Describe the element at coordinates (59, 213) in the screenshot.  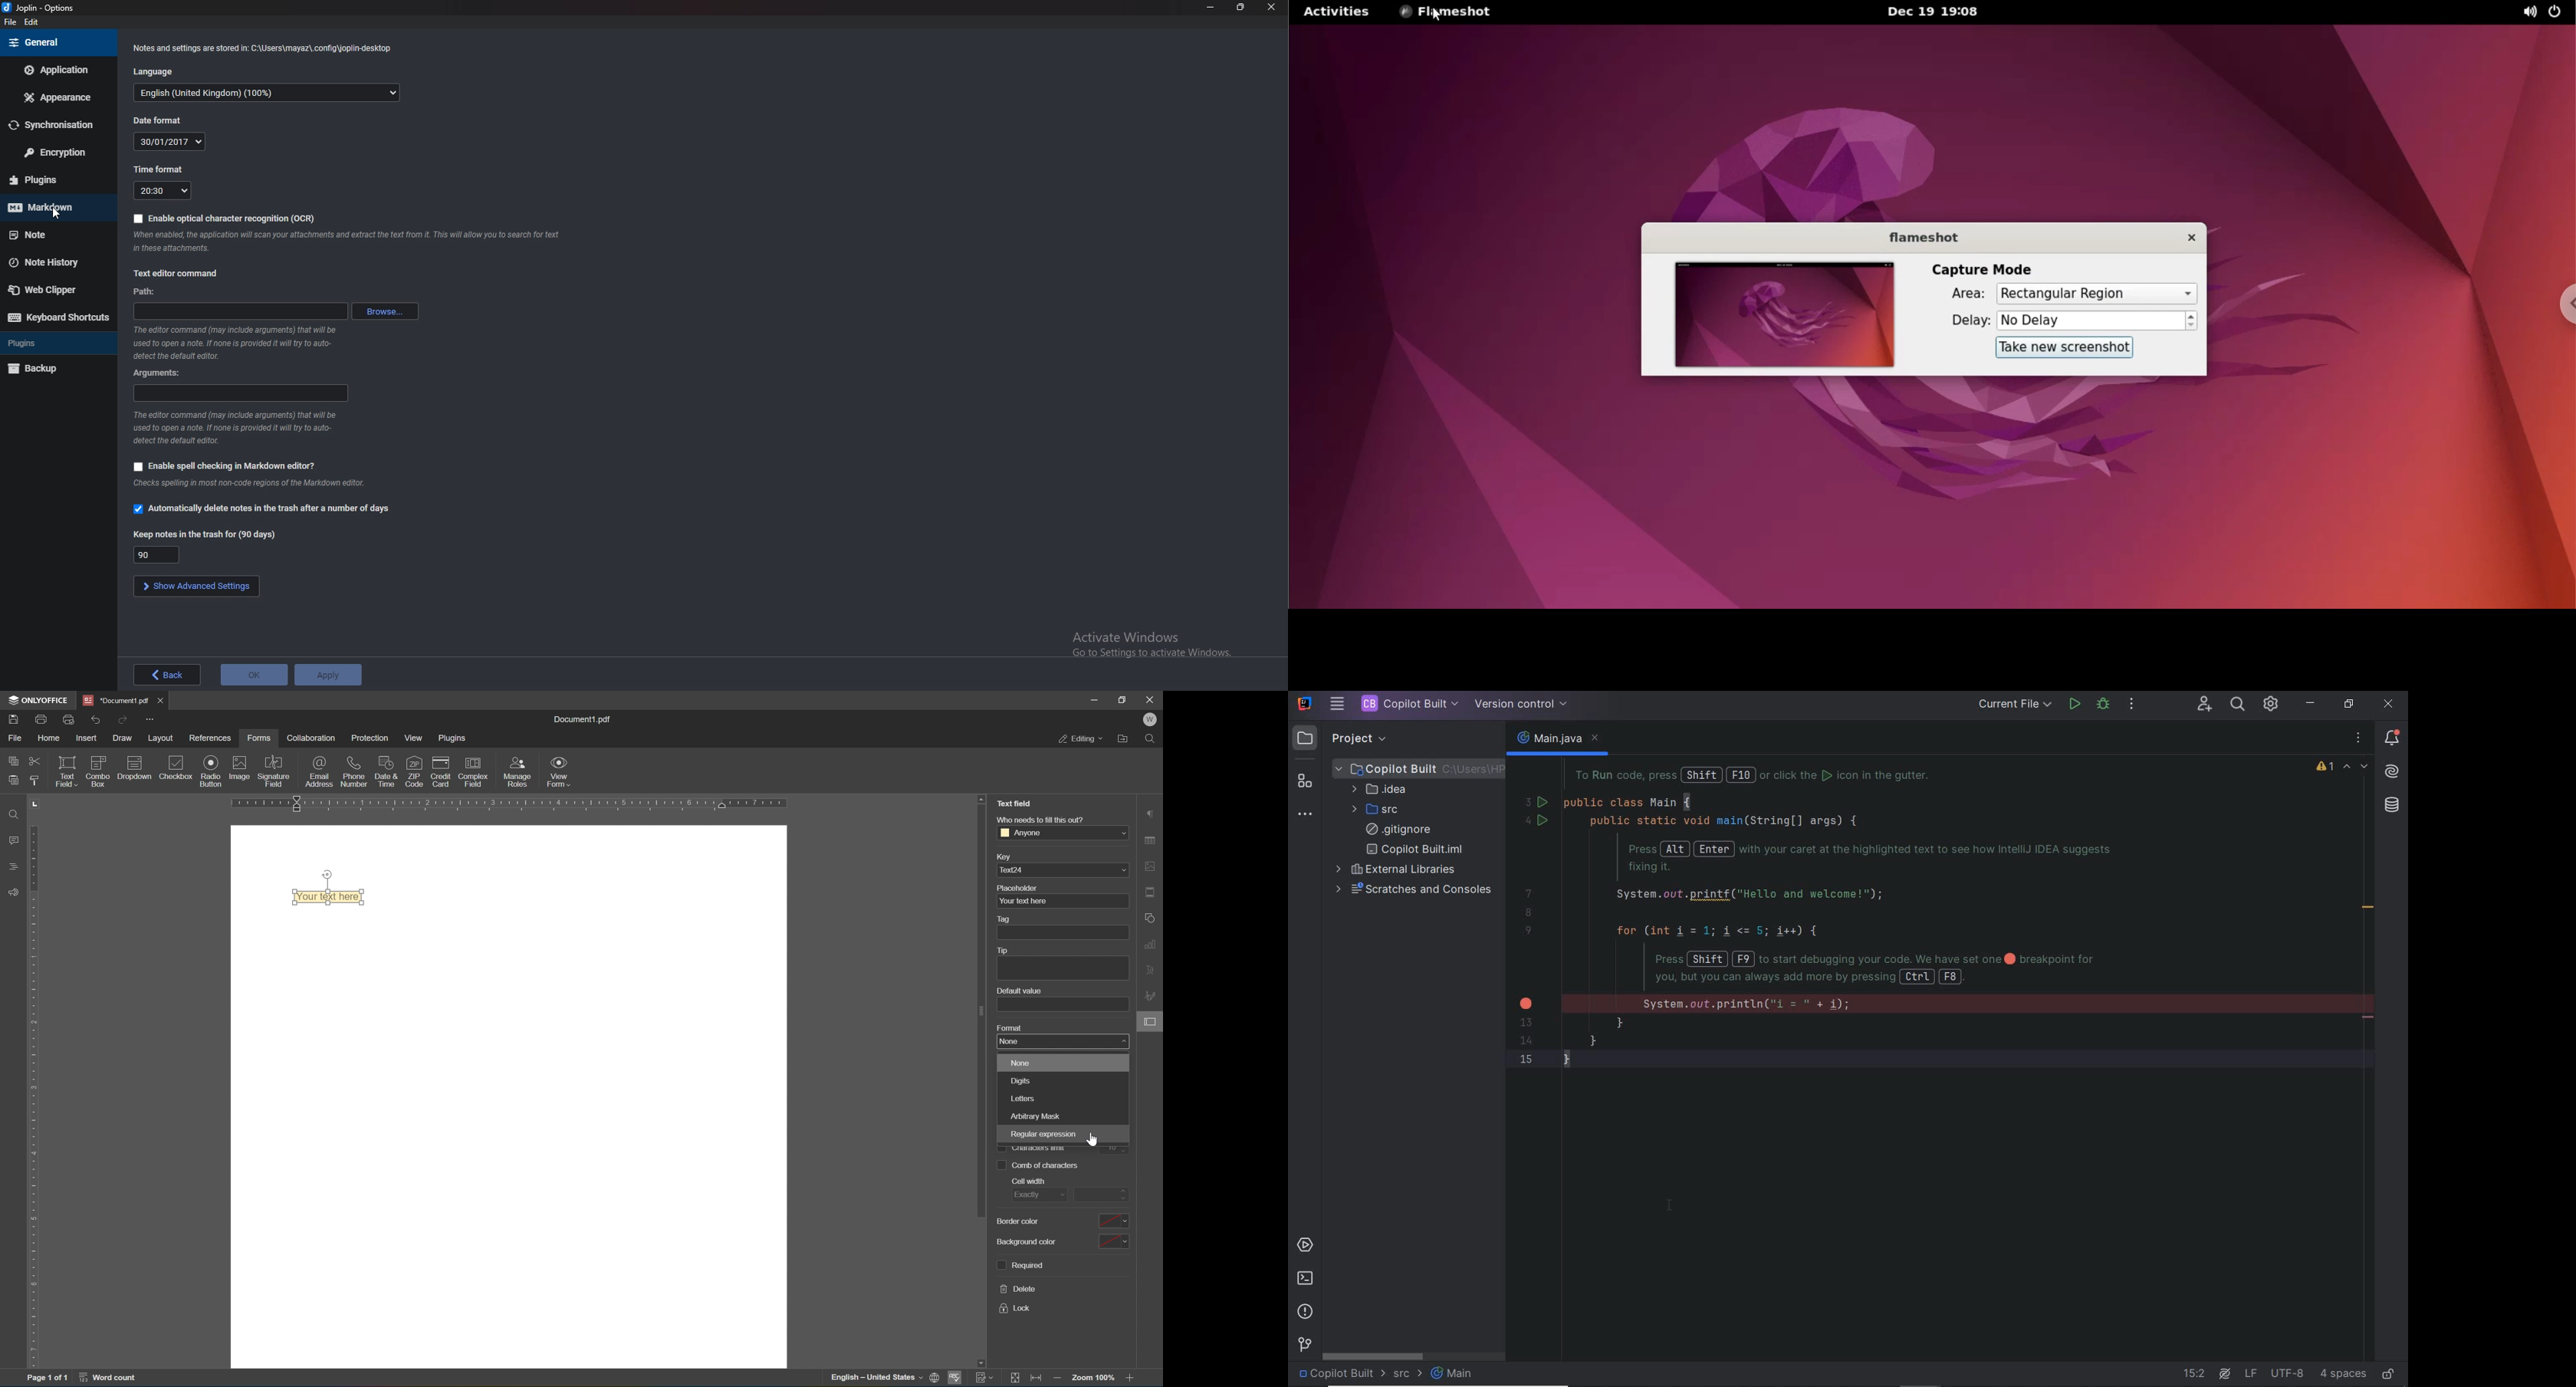
I see `cursor` at that location.